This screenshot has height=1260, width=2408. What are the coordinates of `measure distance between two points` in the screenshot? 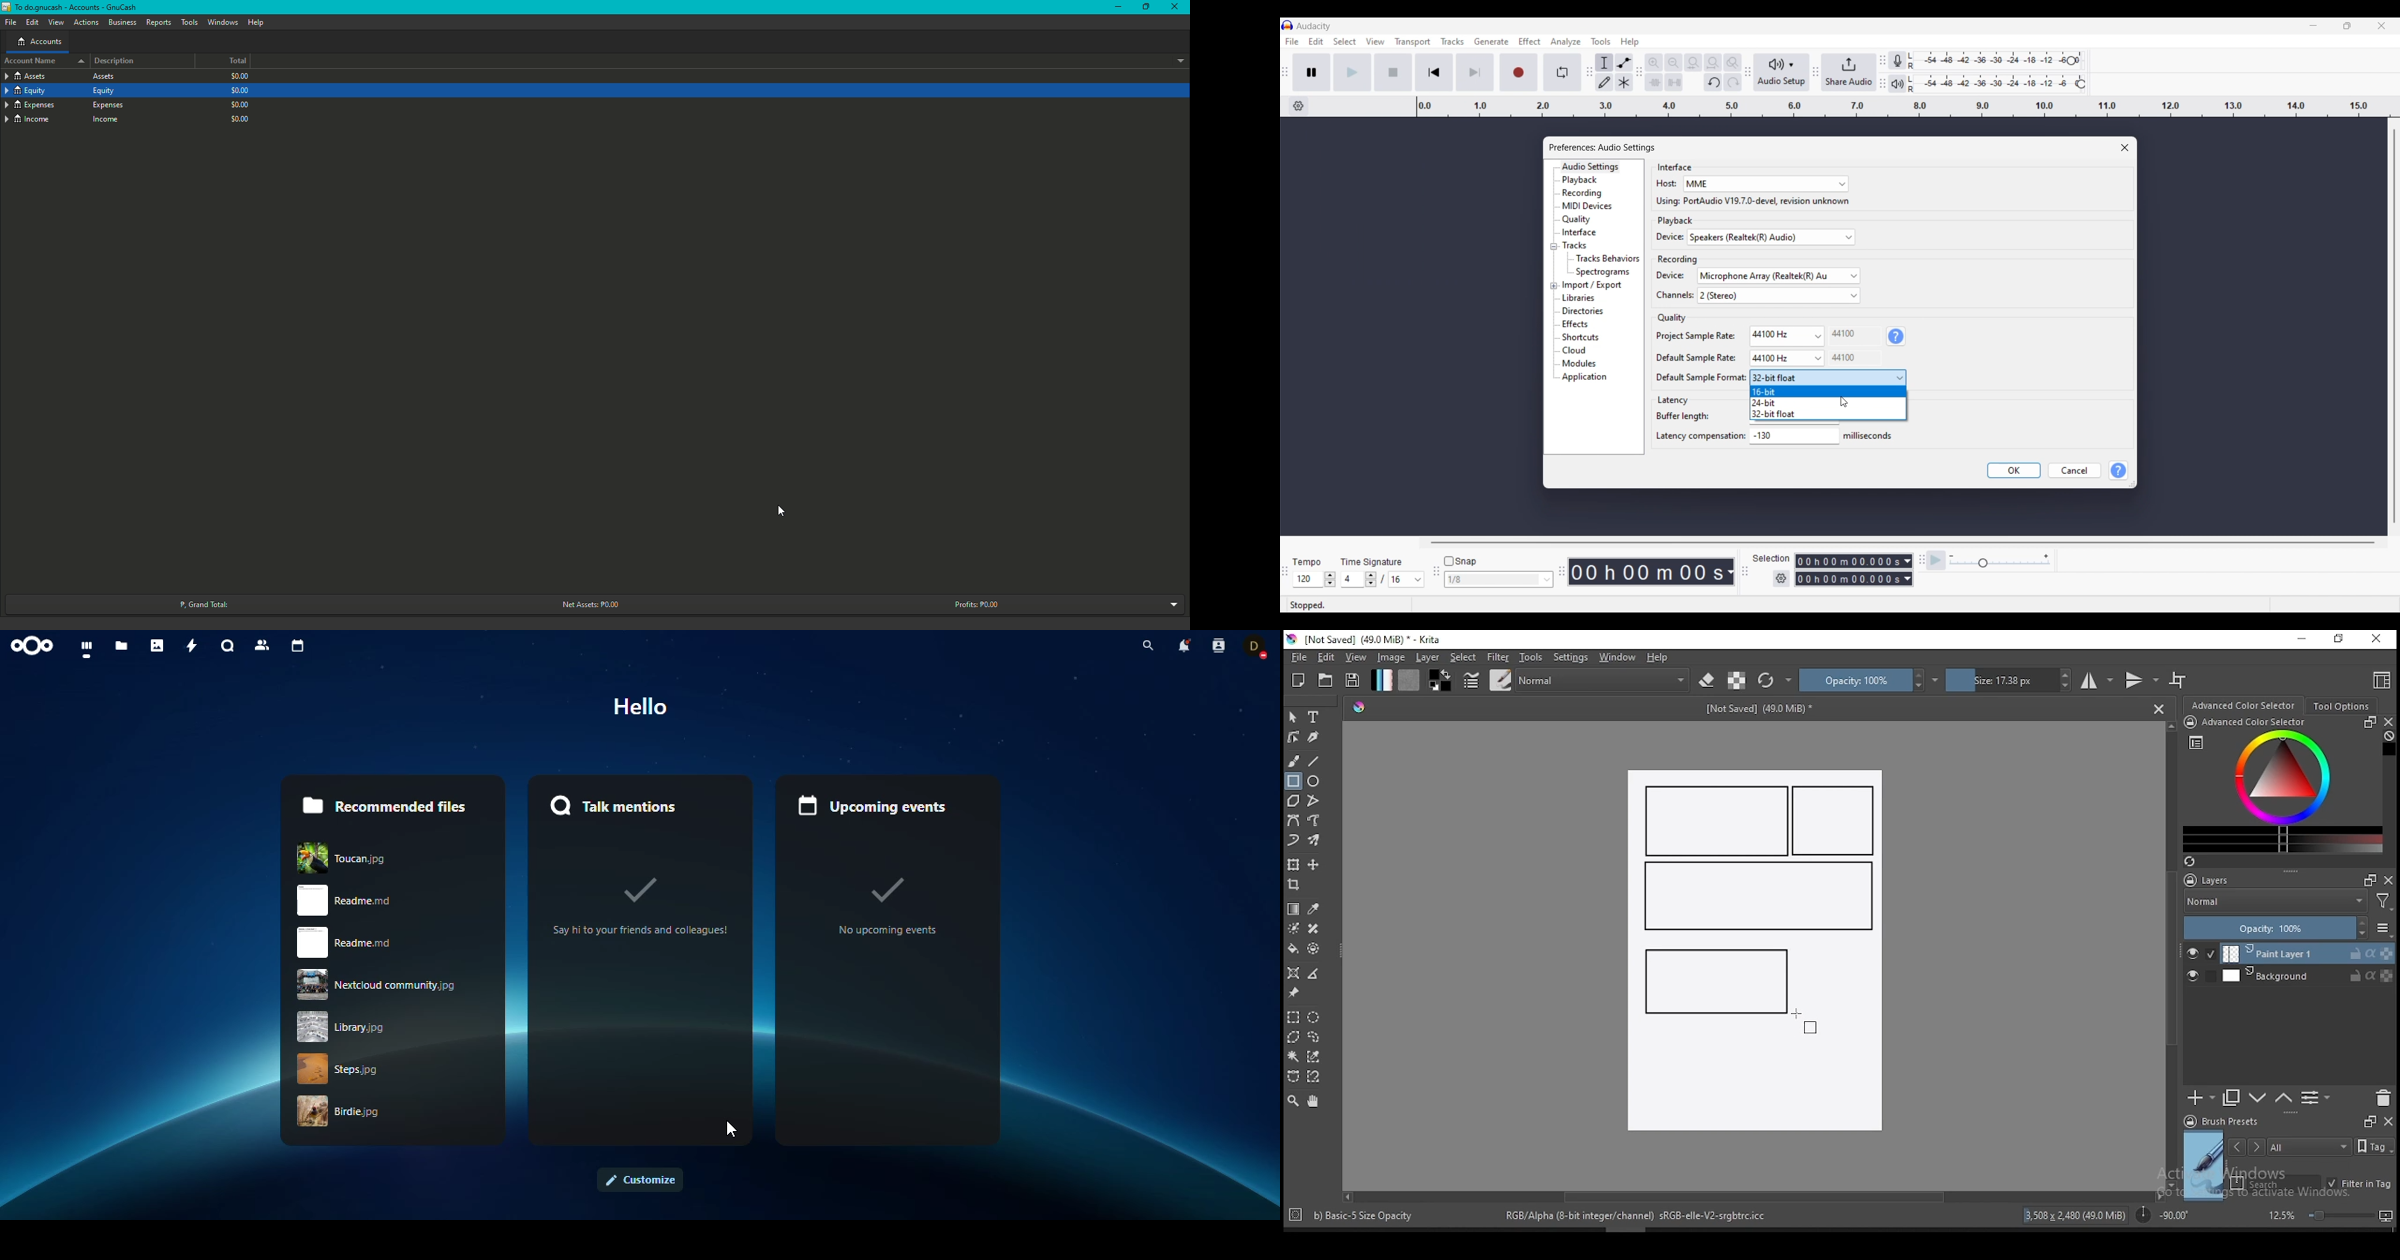 It's located at (1314, 975).